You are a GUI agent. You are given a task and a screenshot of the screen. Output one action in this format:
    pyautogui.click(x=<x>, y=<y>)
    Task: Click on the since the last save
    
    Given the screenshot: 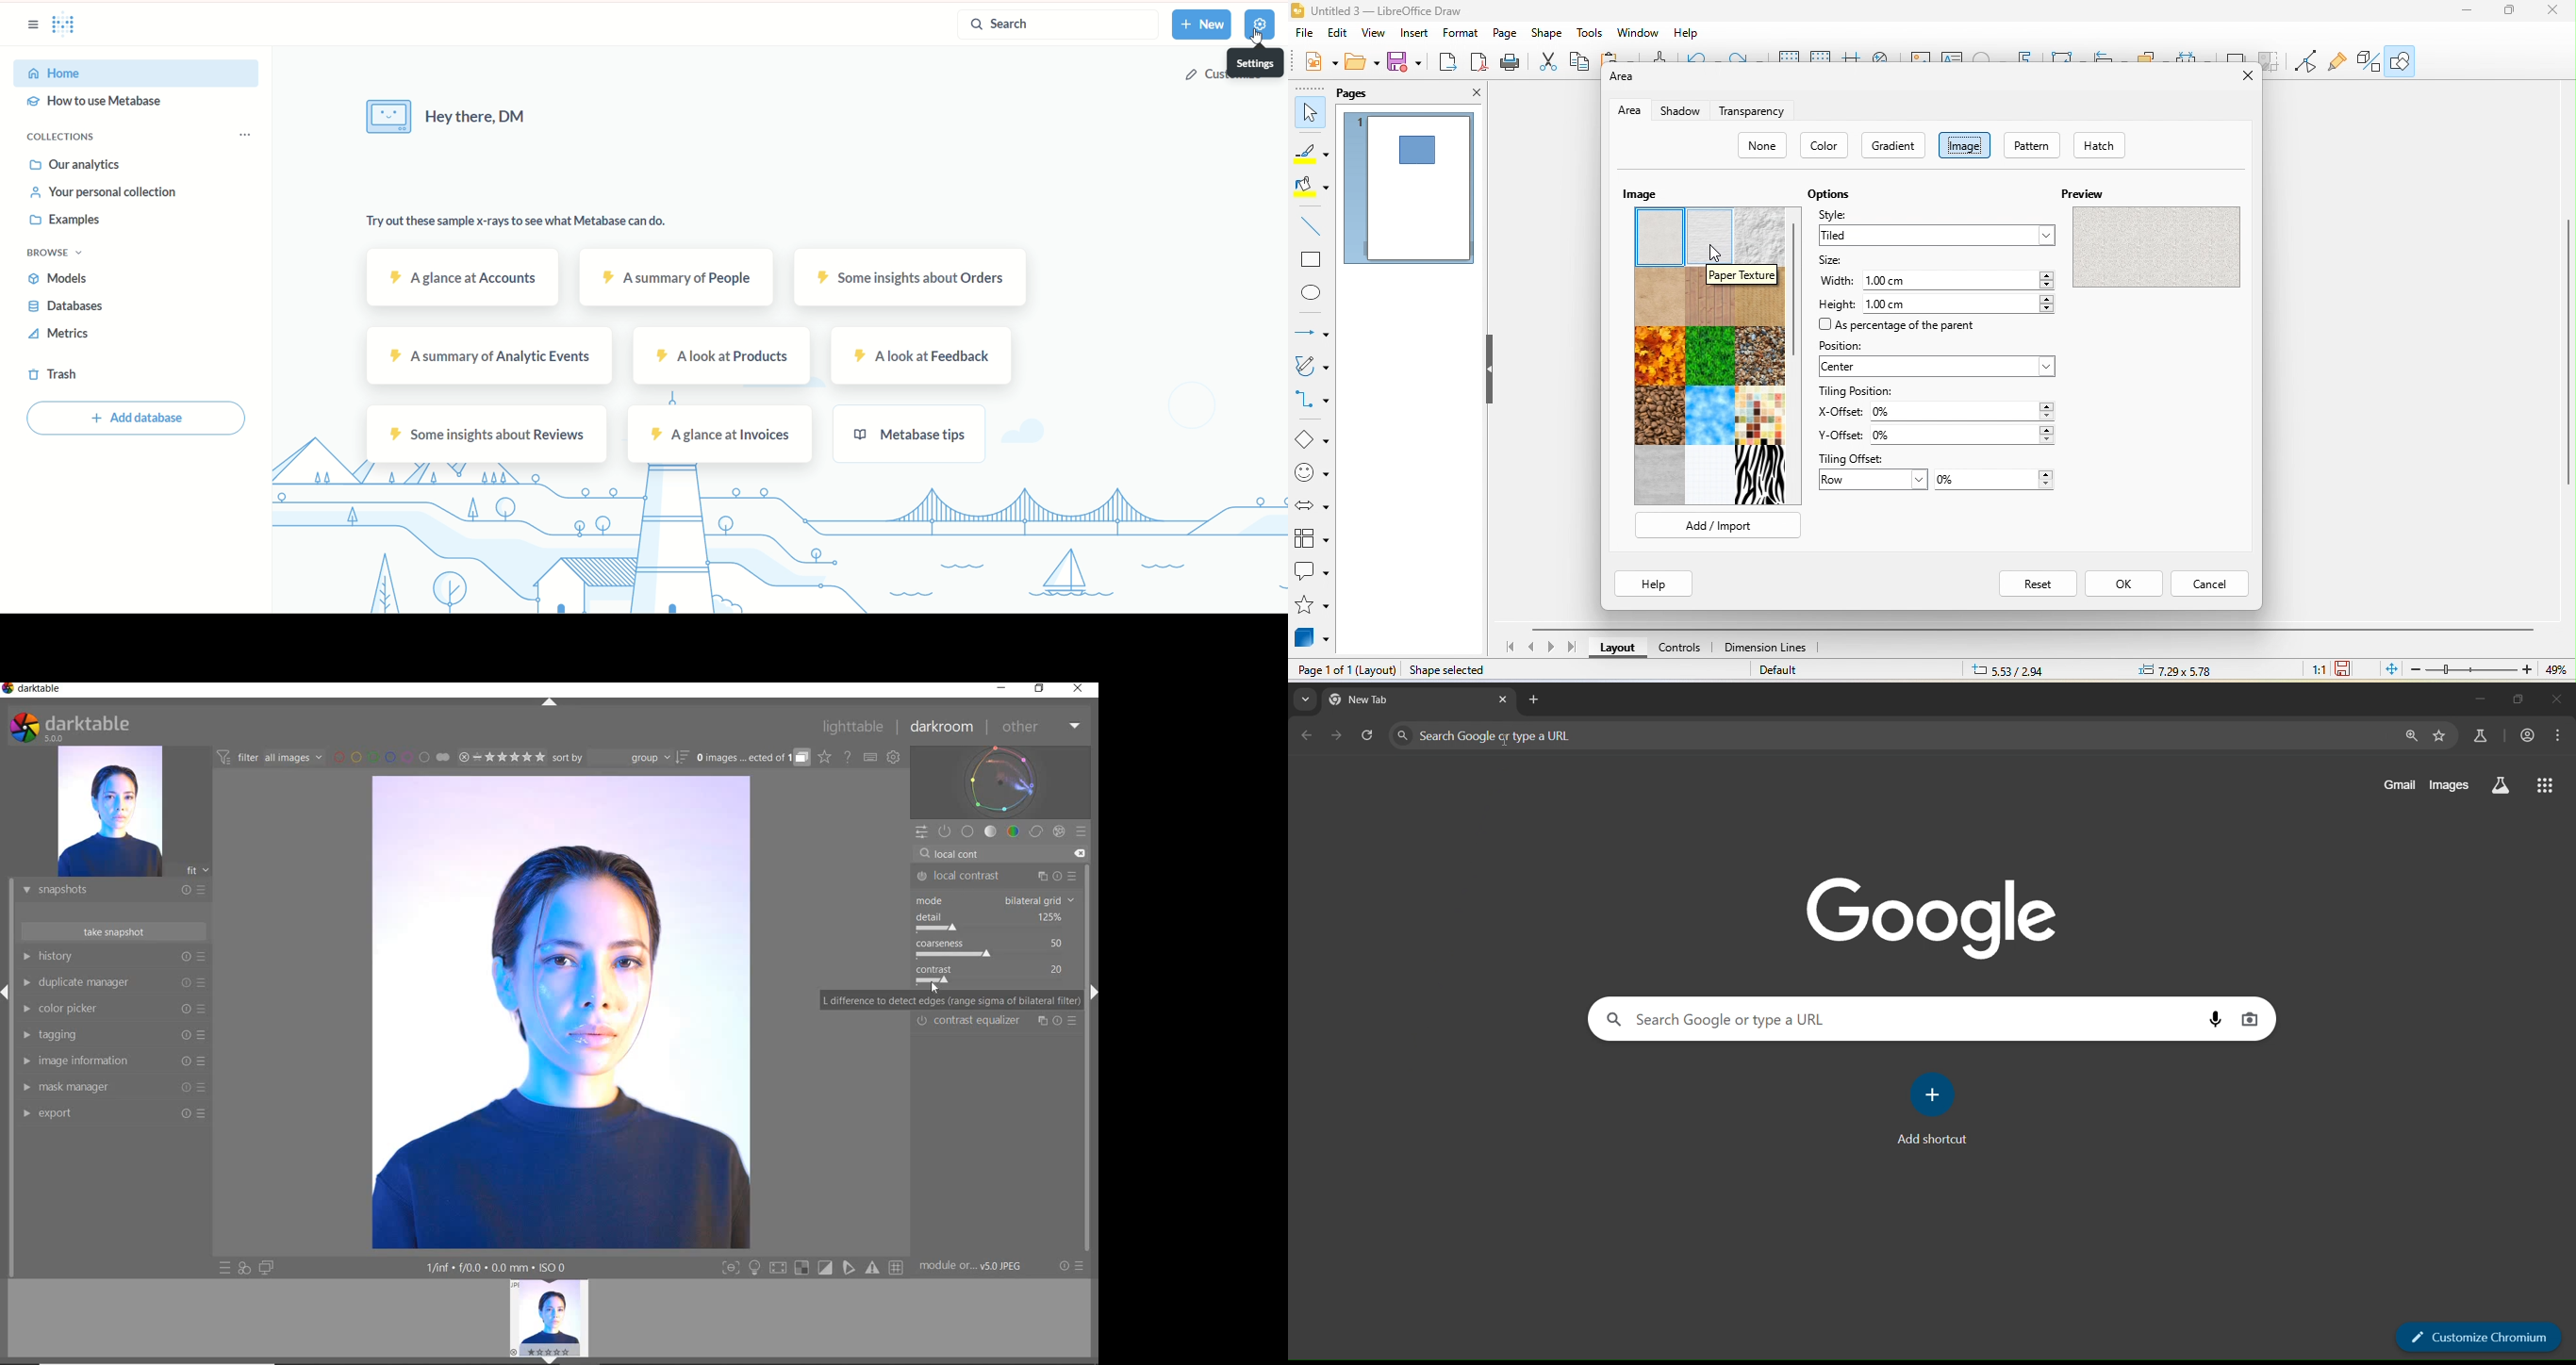 What is the action you would take?
    pyautogui.click(x=2348, y=670)
    